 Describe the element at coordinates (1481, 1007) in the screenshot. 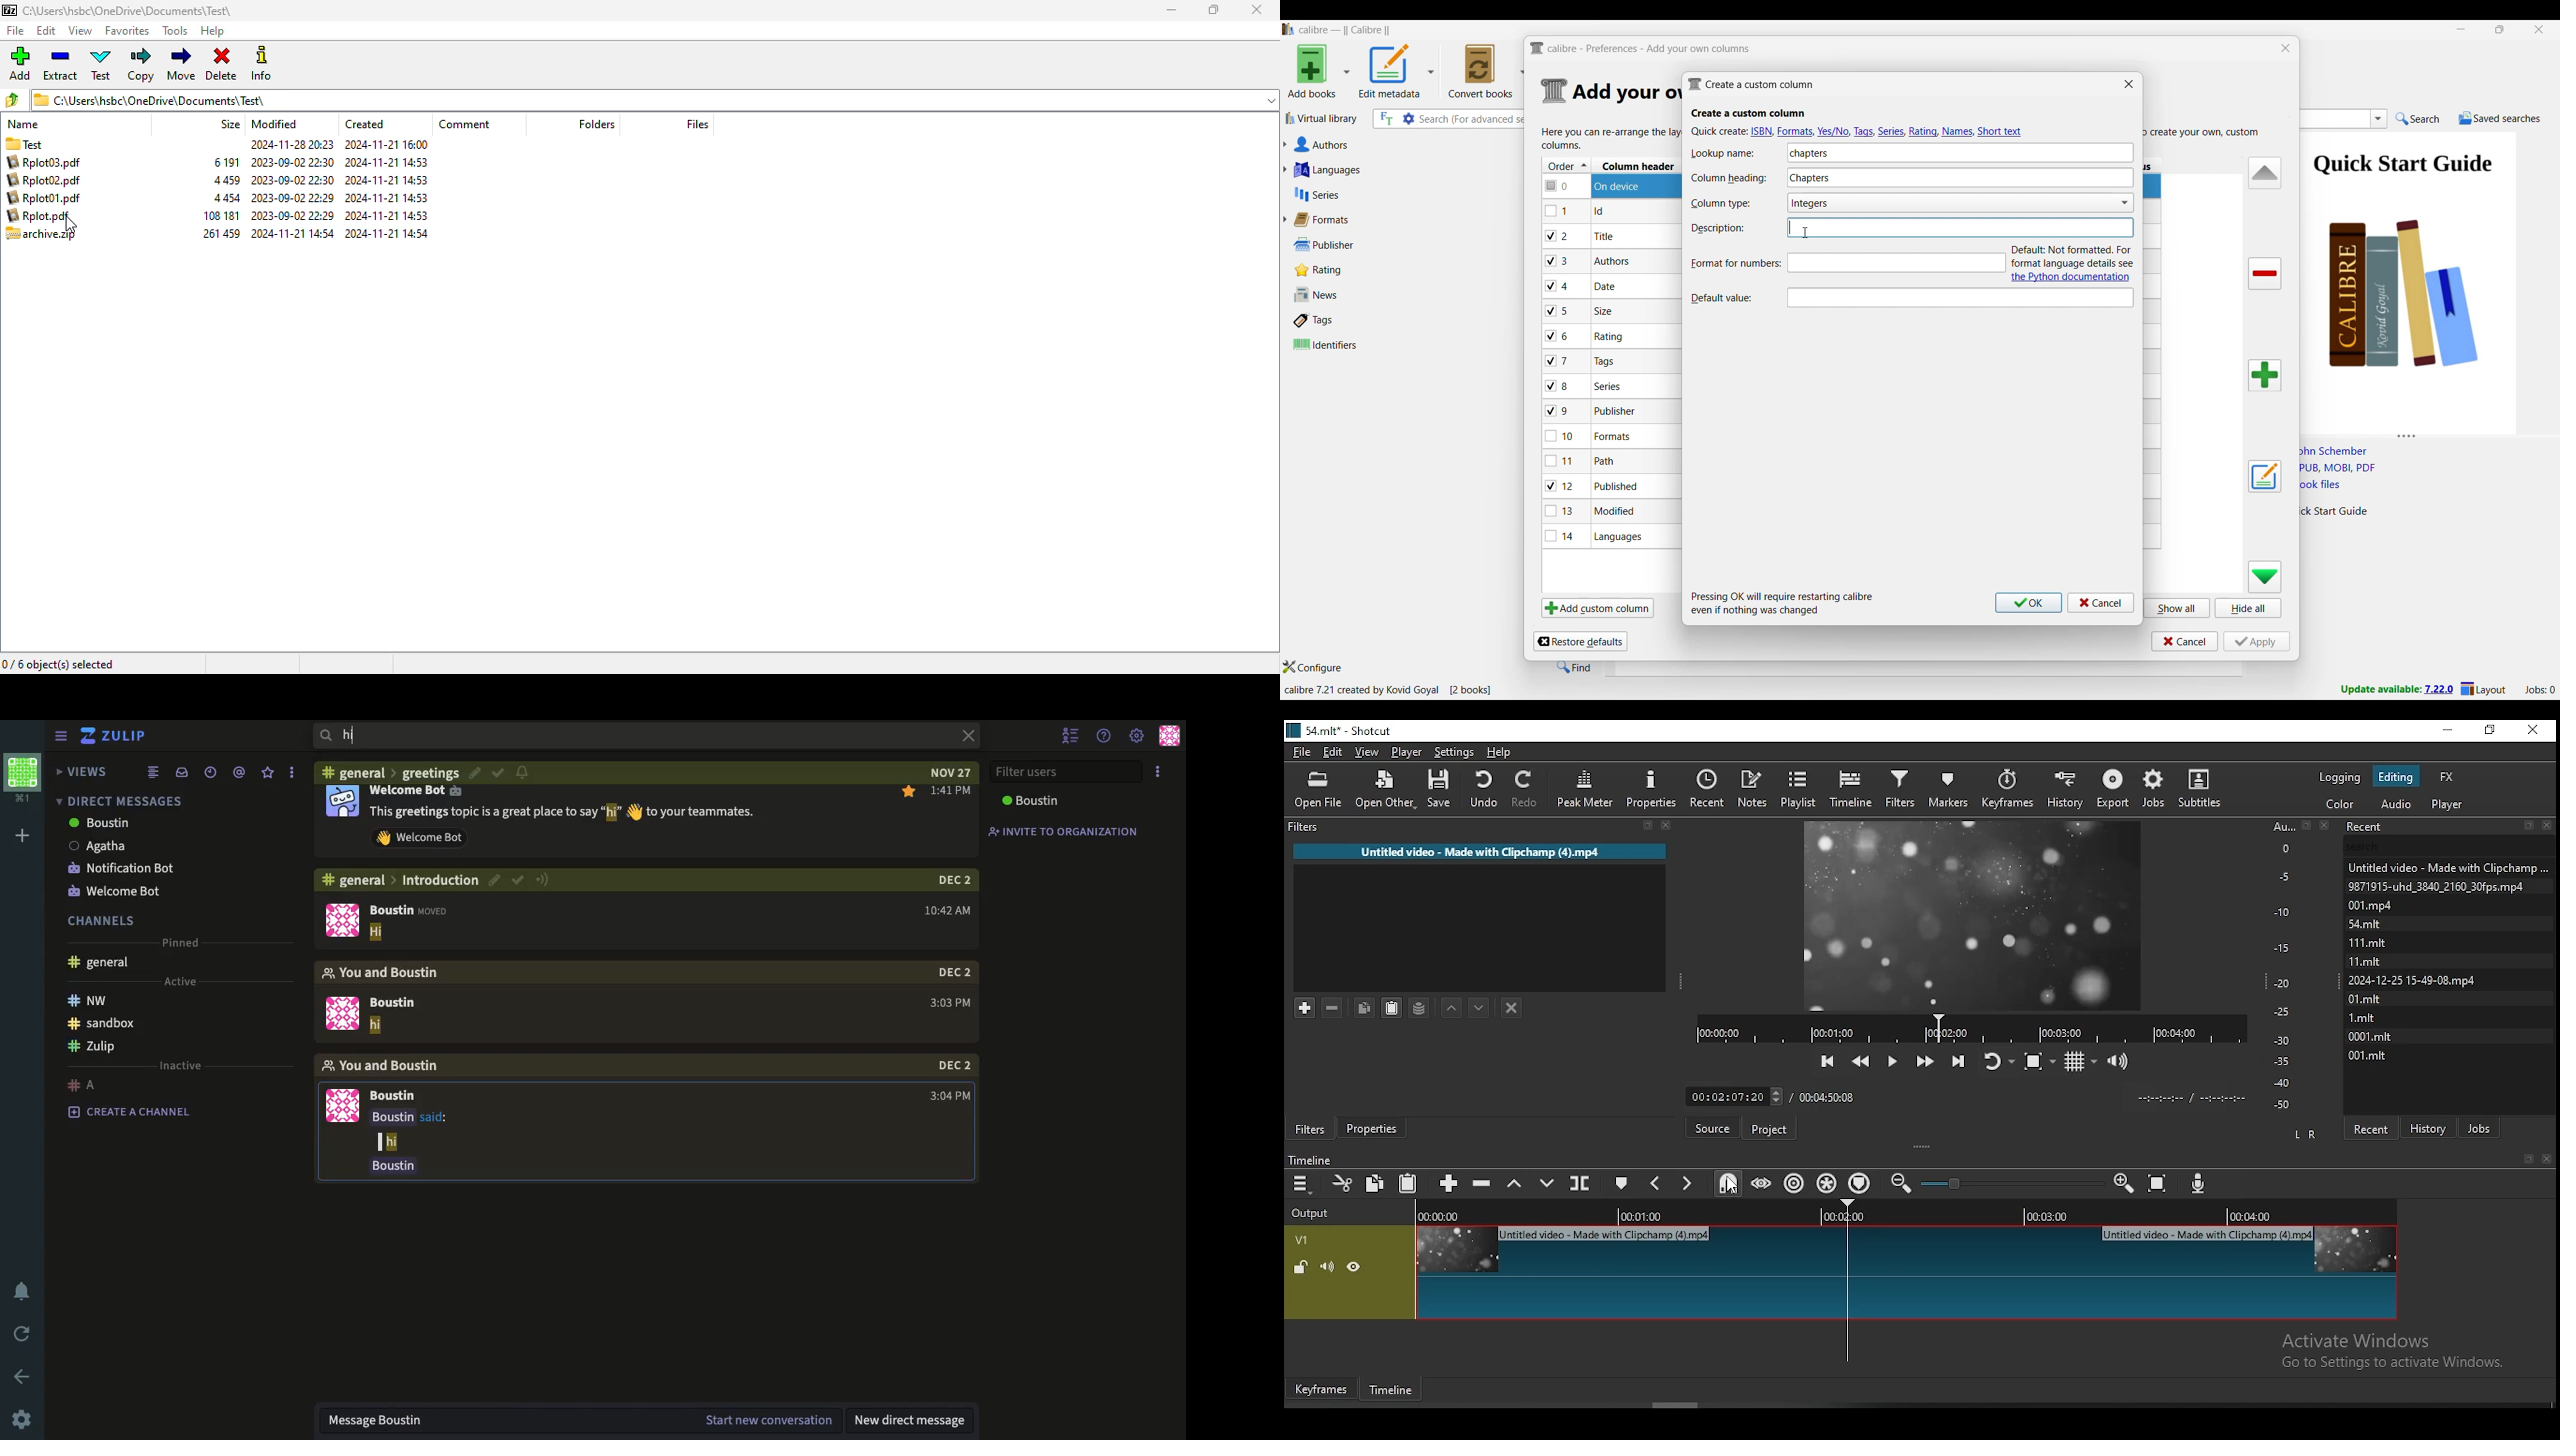

I see `move filter down` at that location.